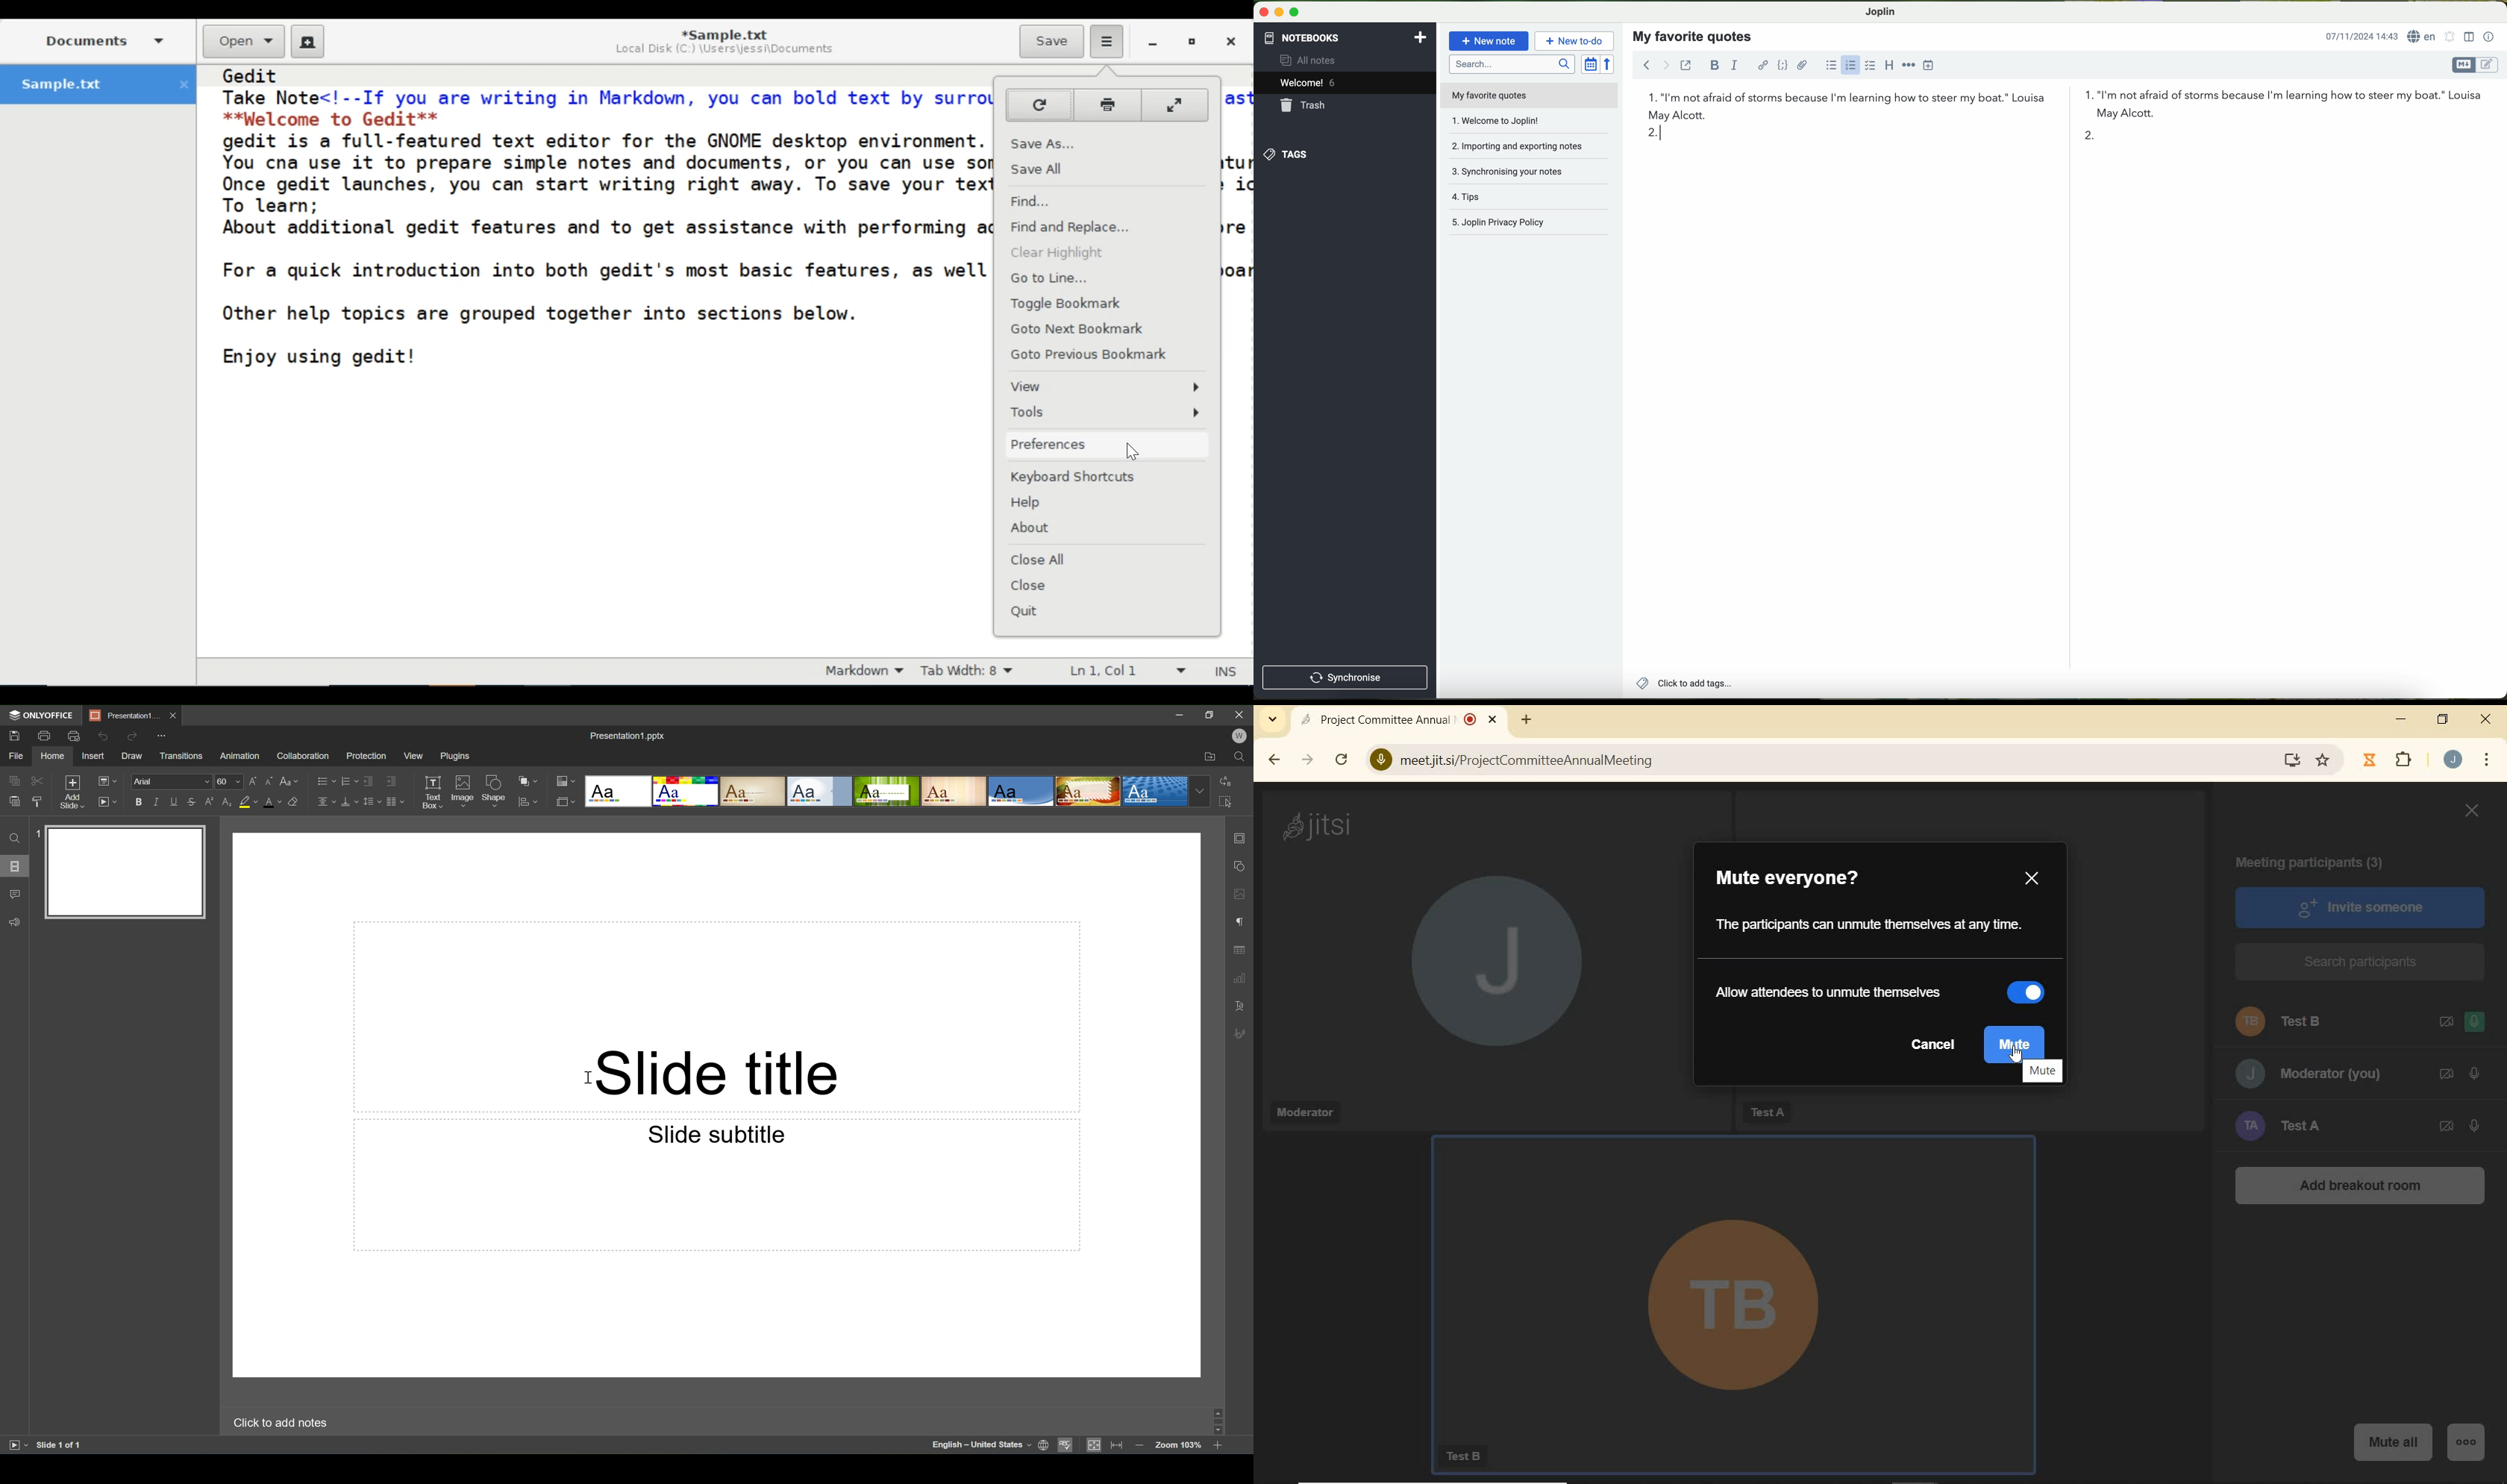 The height and width of the screenshot is (1484, 2520). Describe the element at coordinates (1261, 14) in the screenshot. I see `close` at that location.